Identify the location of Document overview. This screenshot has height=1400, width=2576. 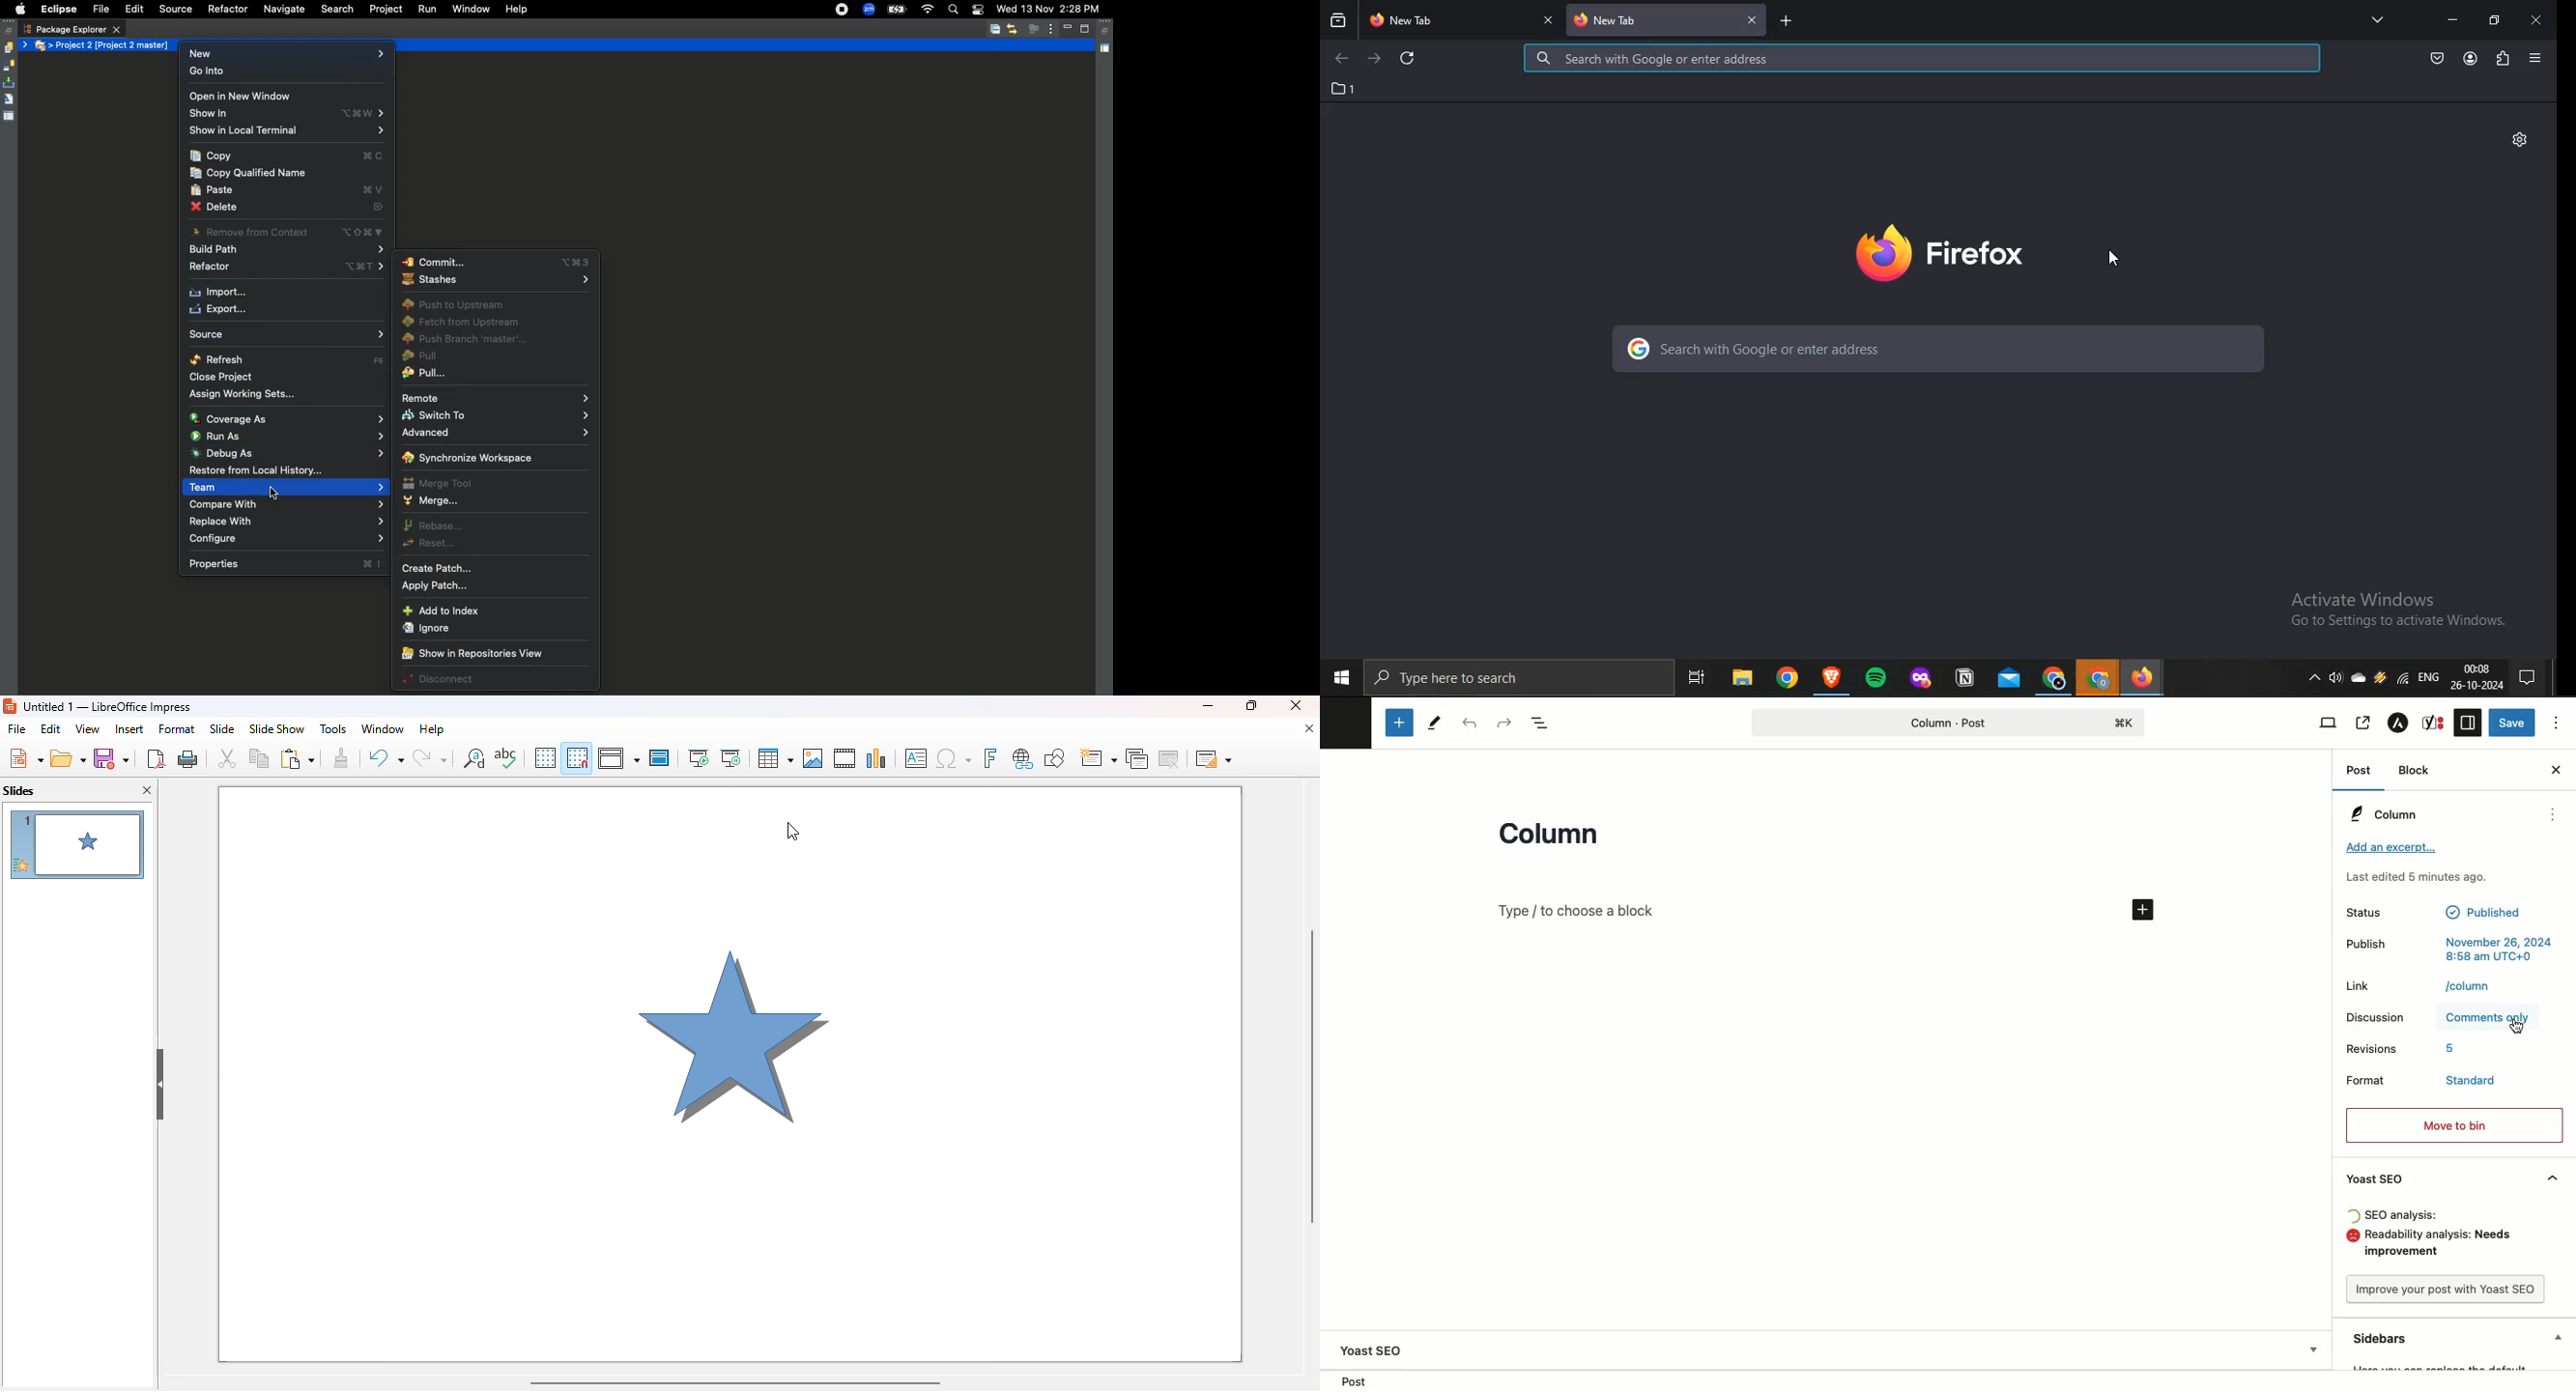
(1545, 724).